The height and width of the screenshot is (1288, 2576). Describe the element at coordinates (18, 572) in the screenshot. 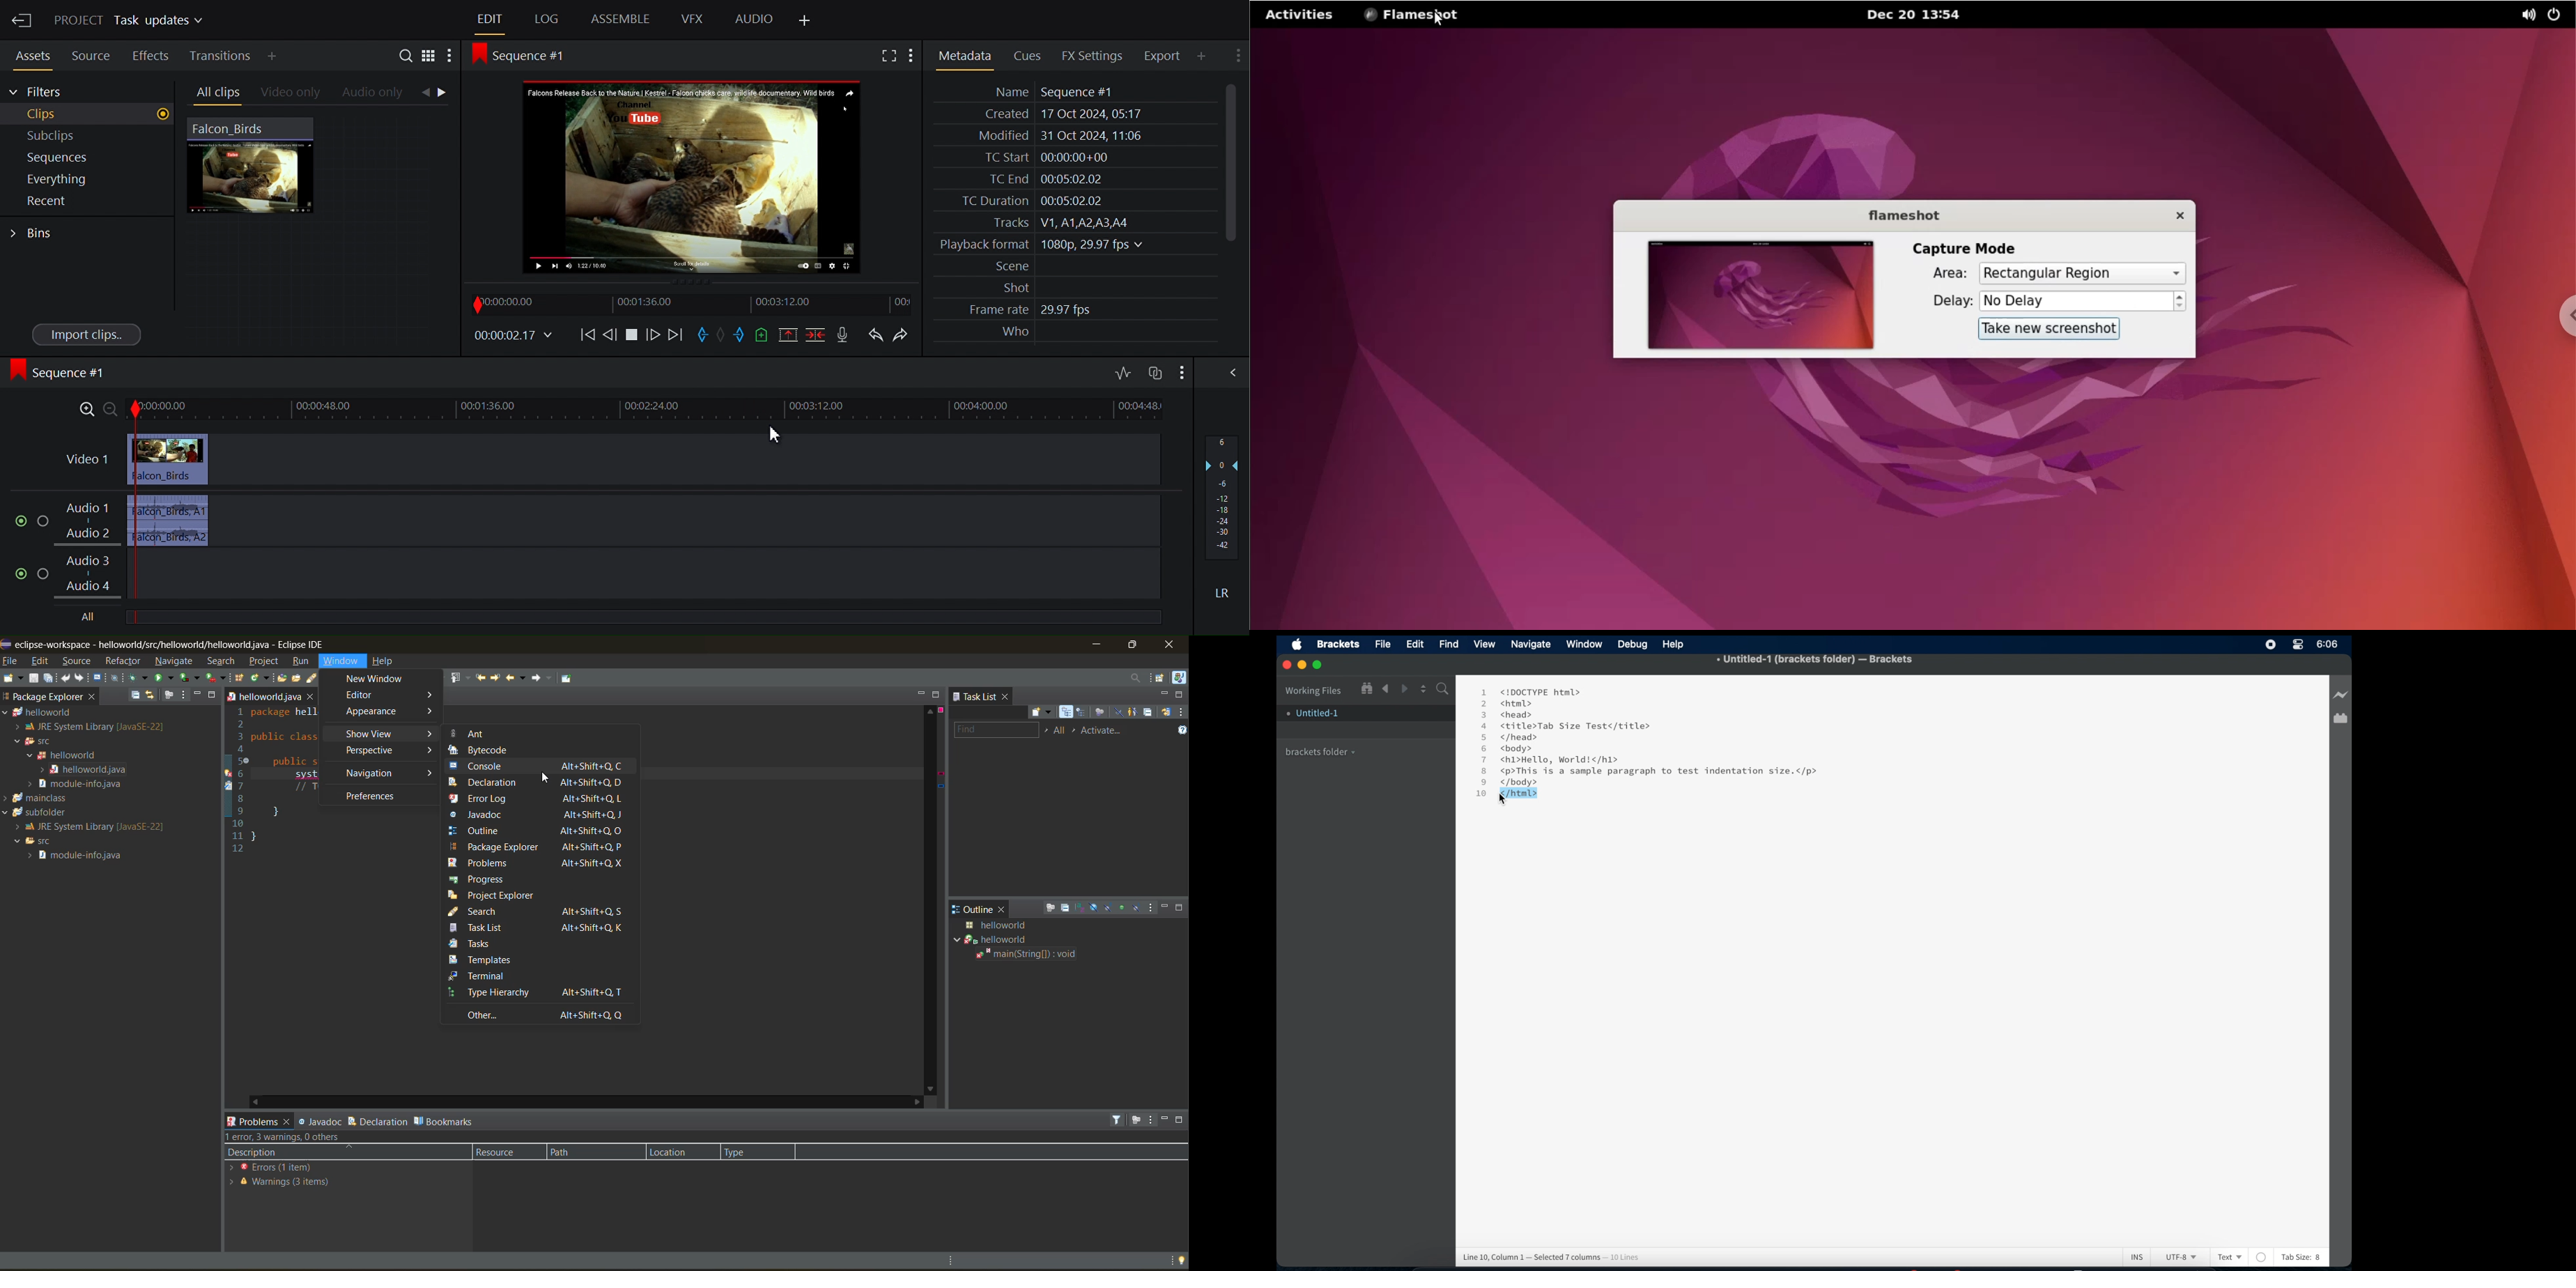

I see `Mute/unmute` at that location.